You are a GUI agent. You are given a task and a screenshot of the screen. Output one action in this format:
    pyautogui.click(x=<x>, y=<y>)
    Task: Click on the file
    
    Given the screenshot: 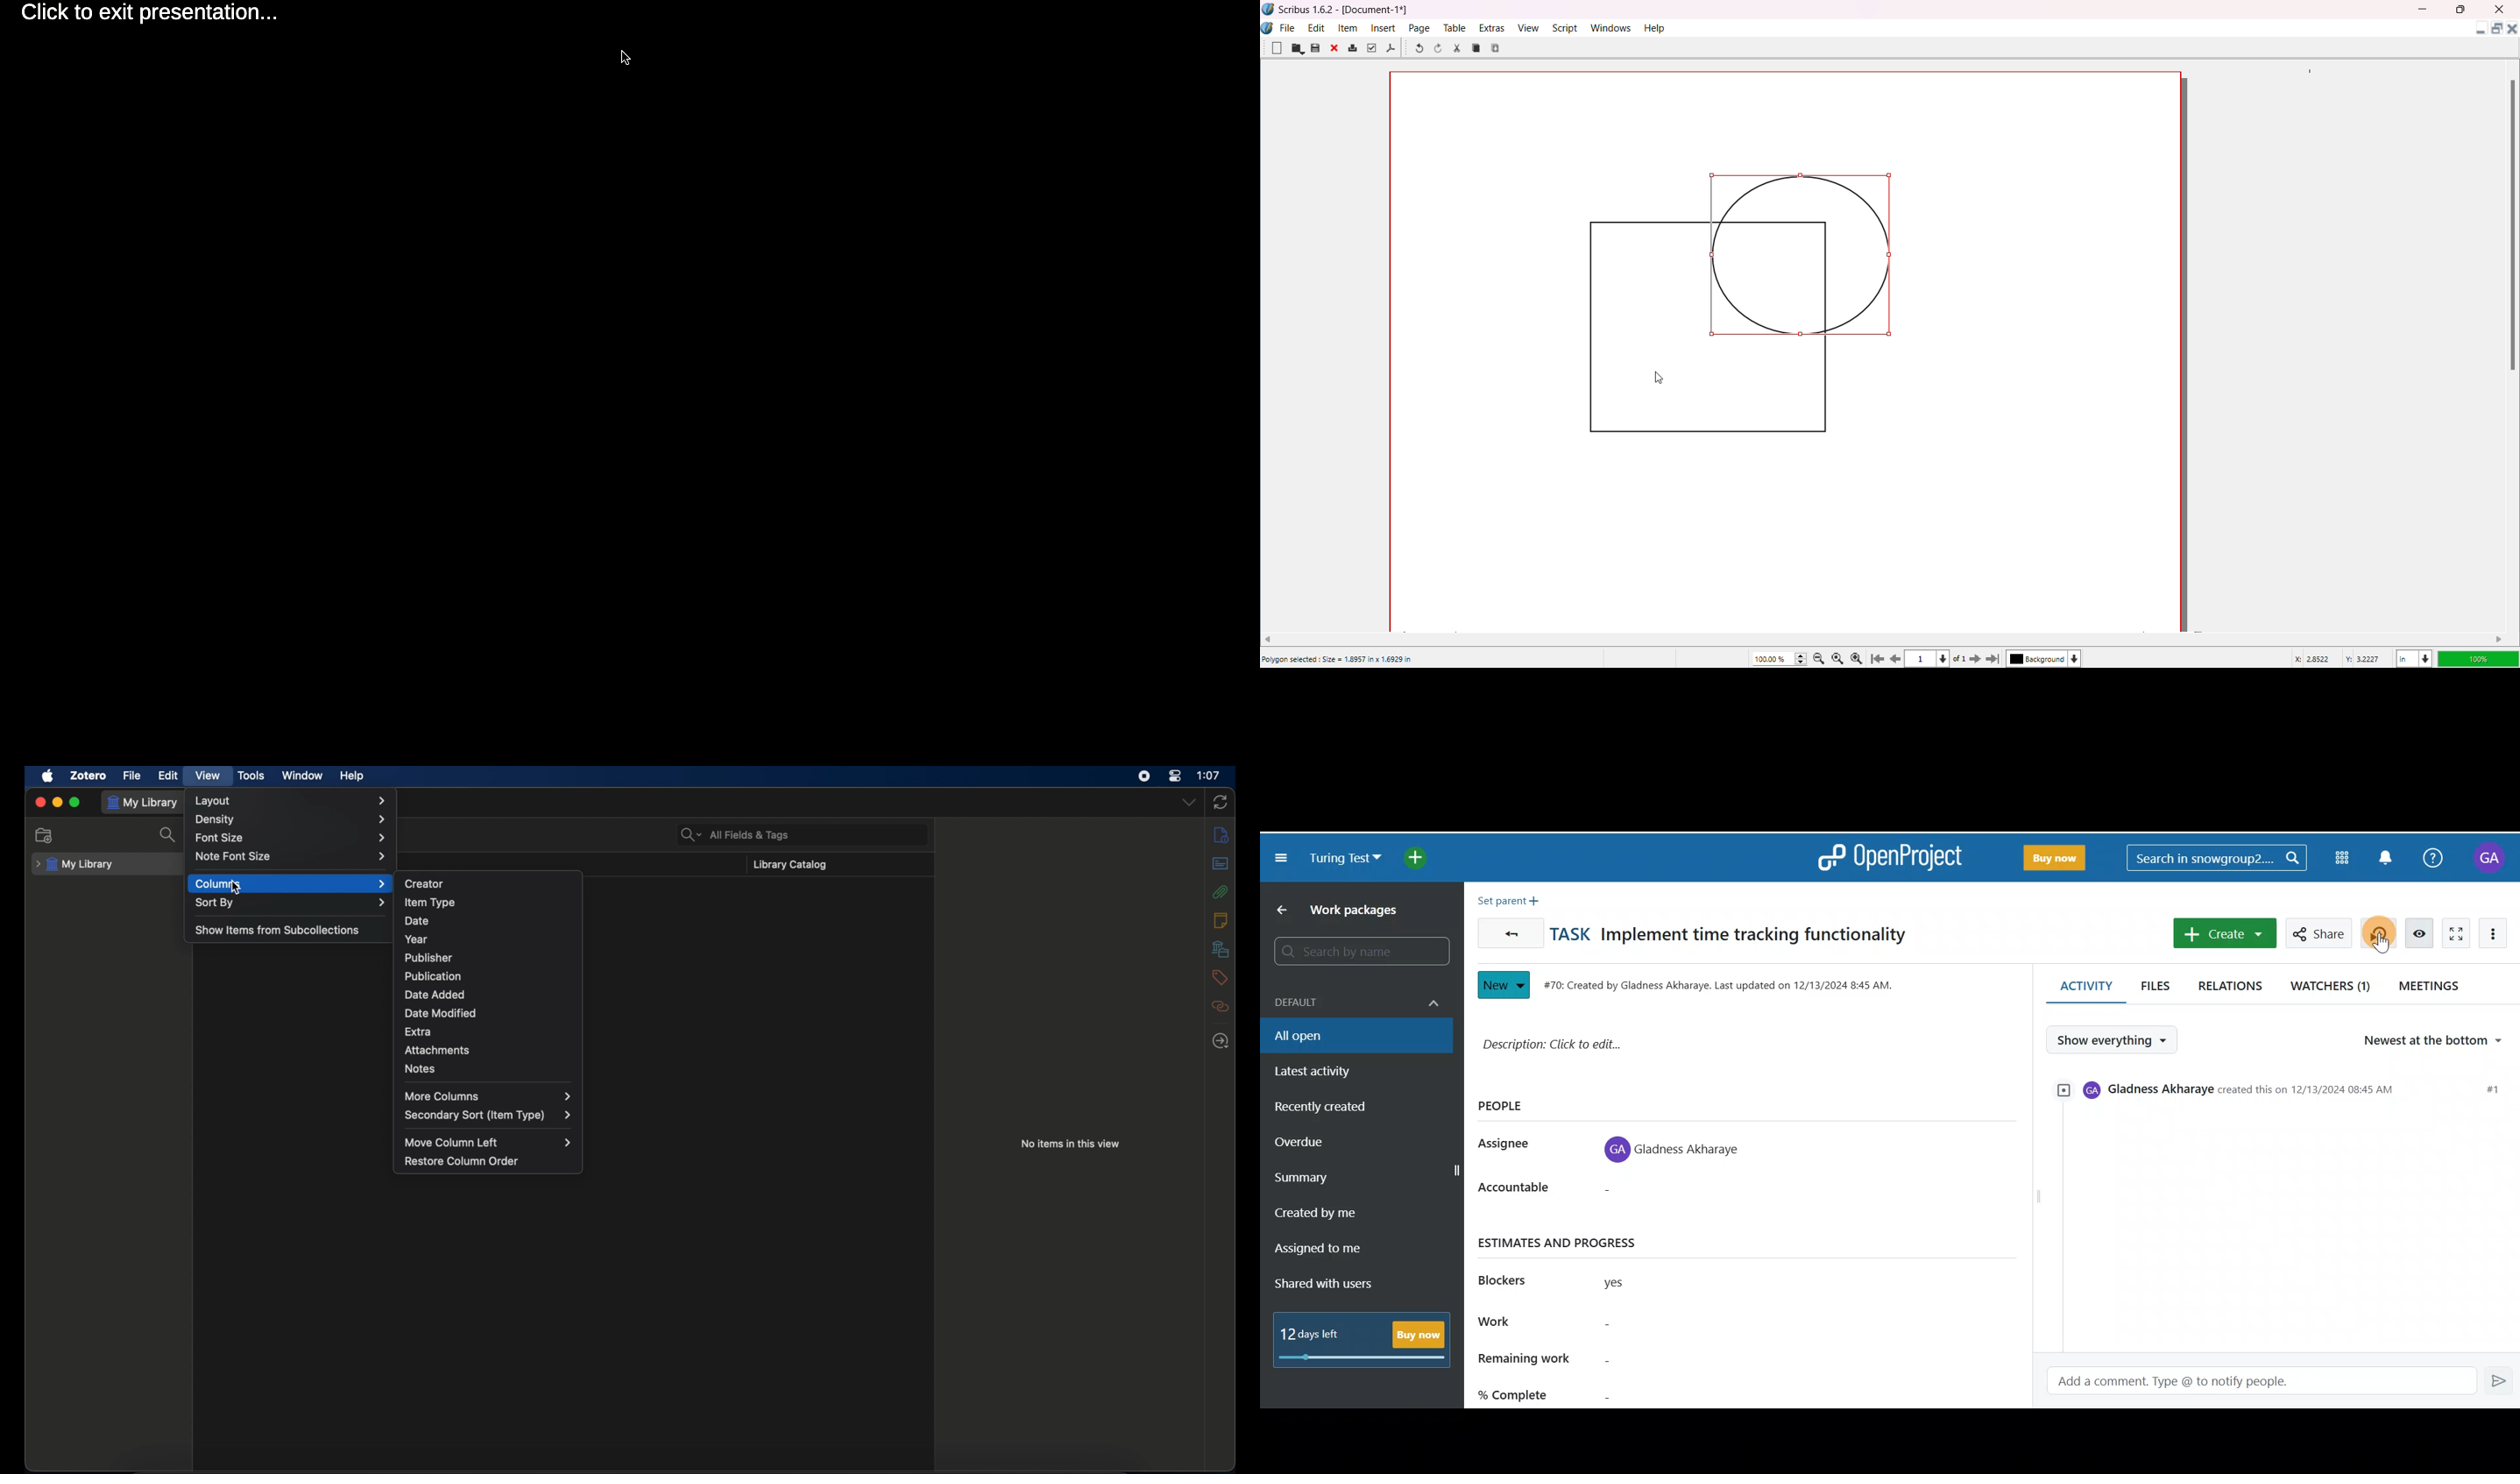 What is the action you would take?
    pyautogui.click(x=133, y=776)
    